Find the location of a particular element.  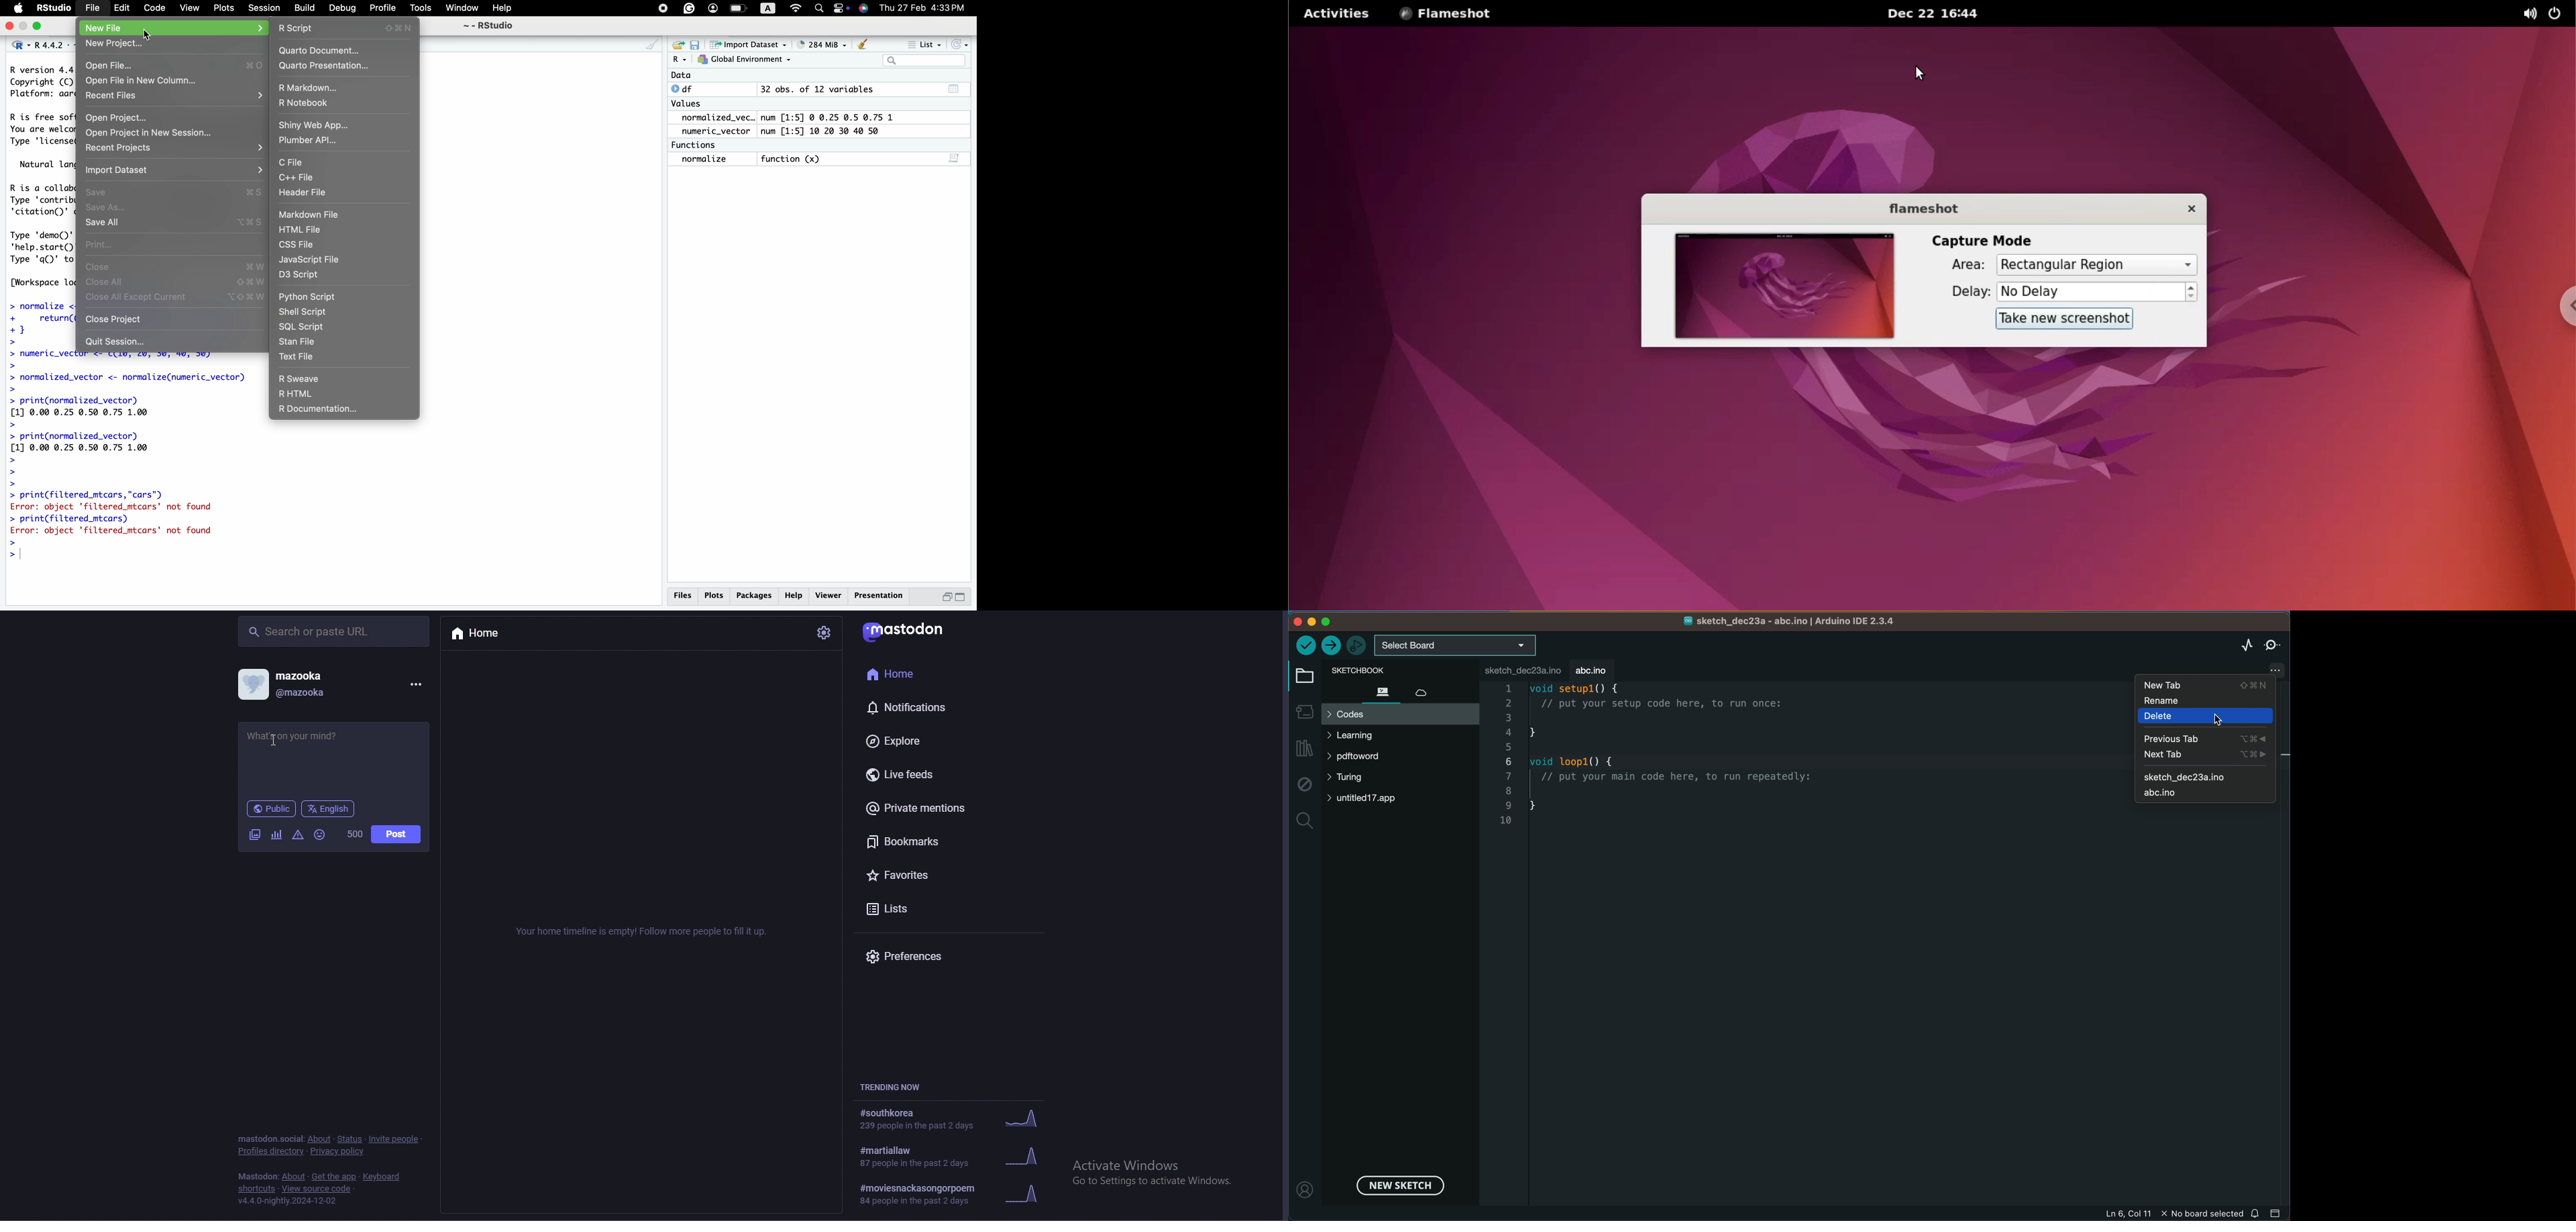

mastodon is located at coordinates (258, 1177).